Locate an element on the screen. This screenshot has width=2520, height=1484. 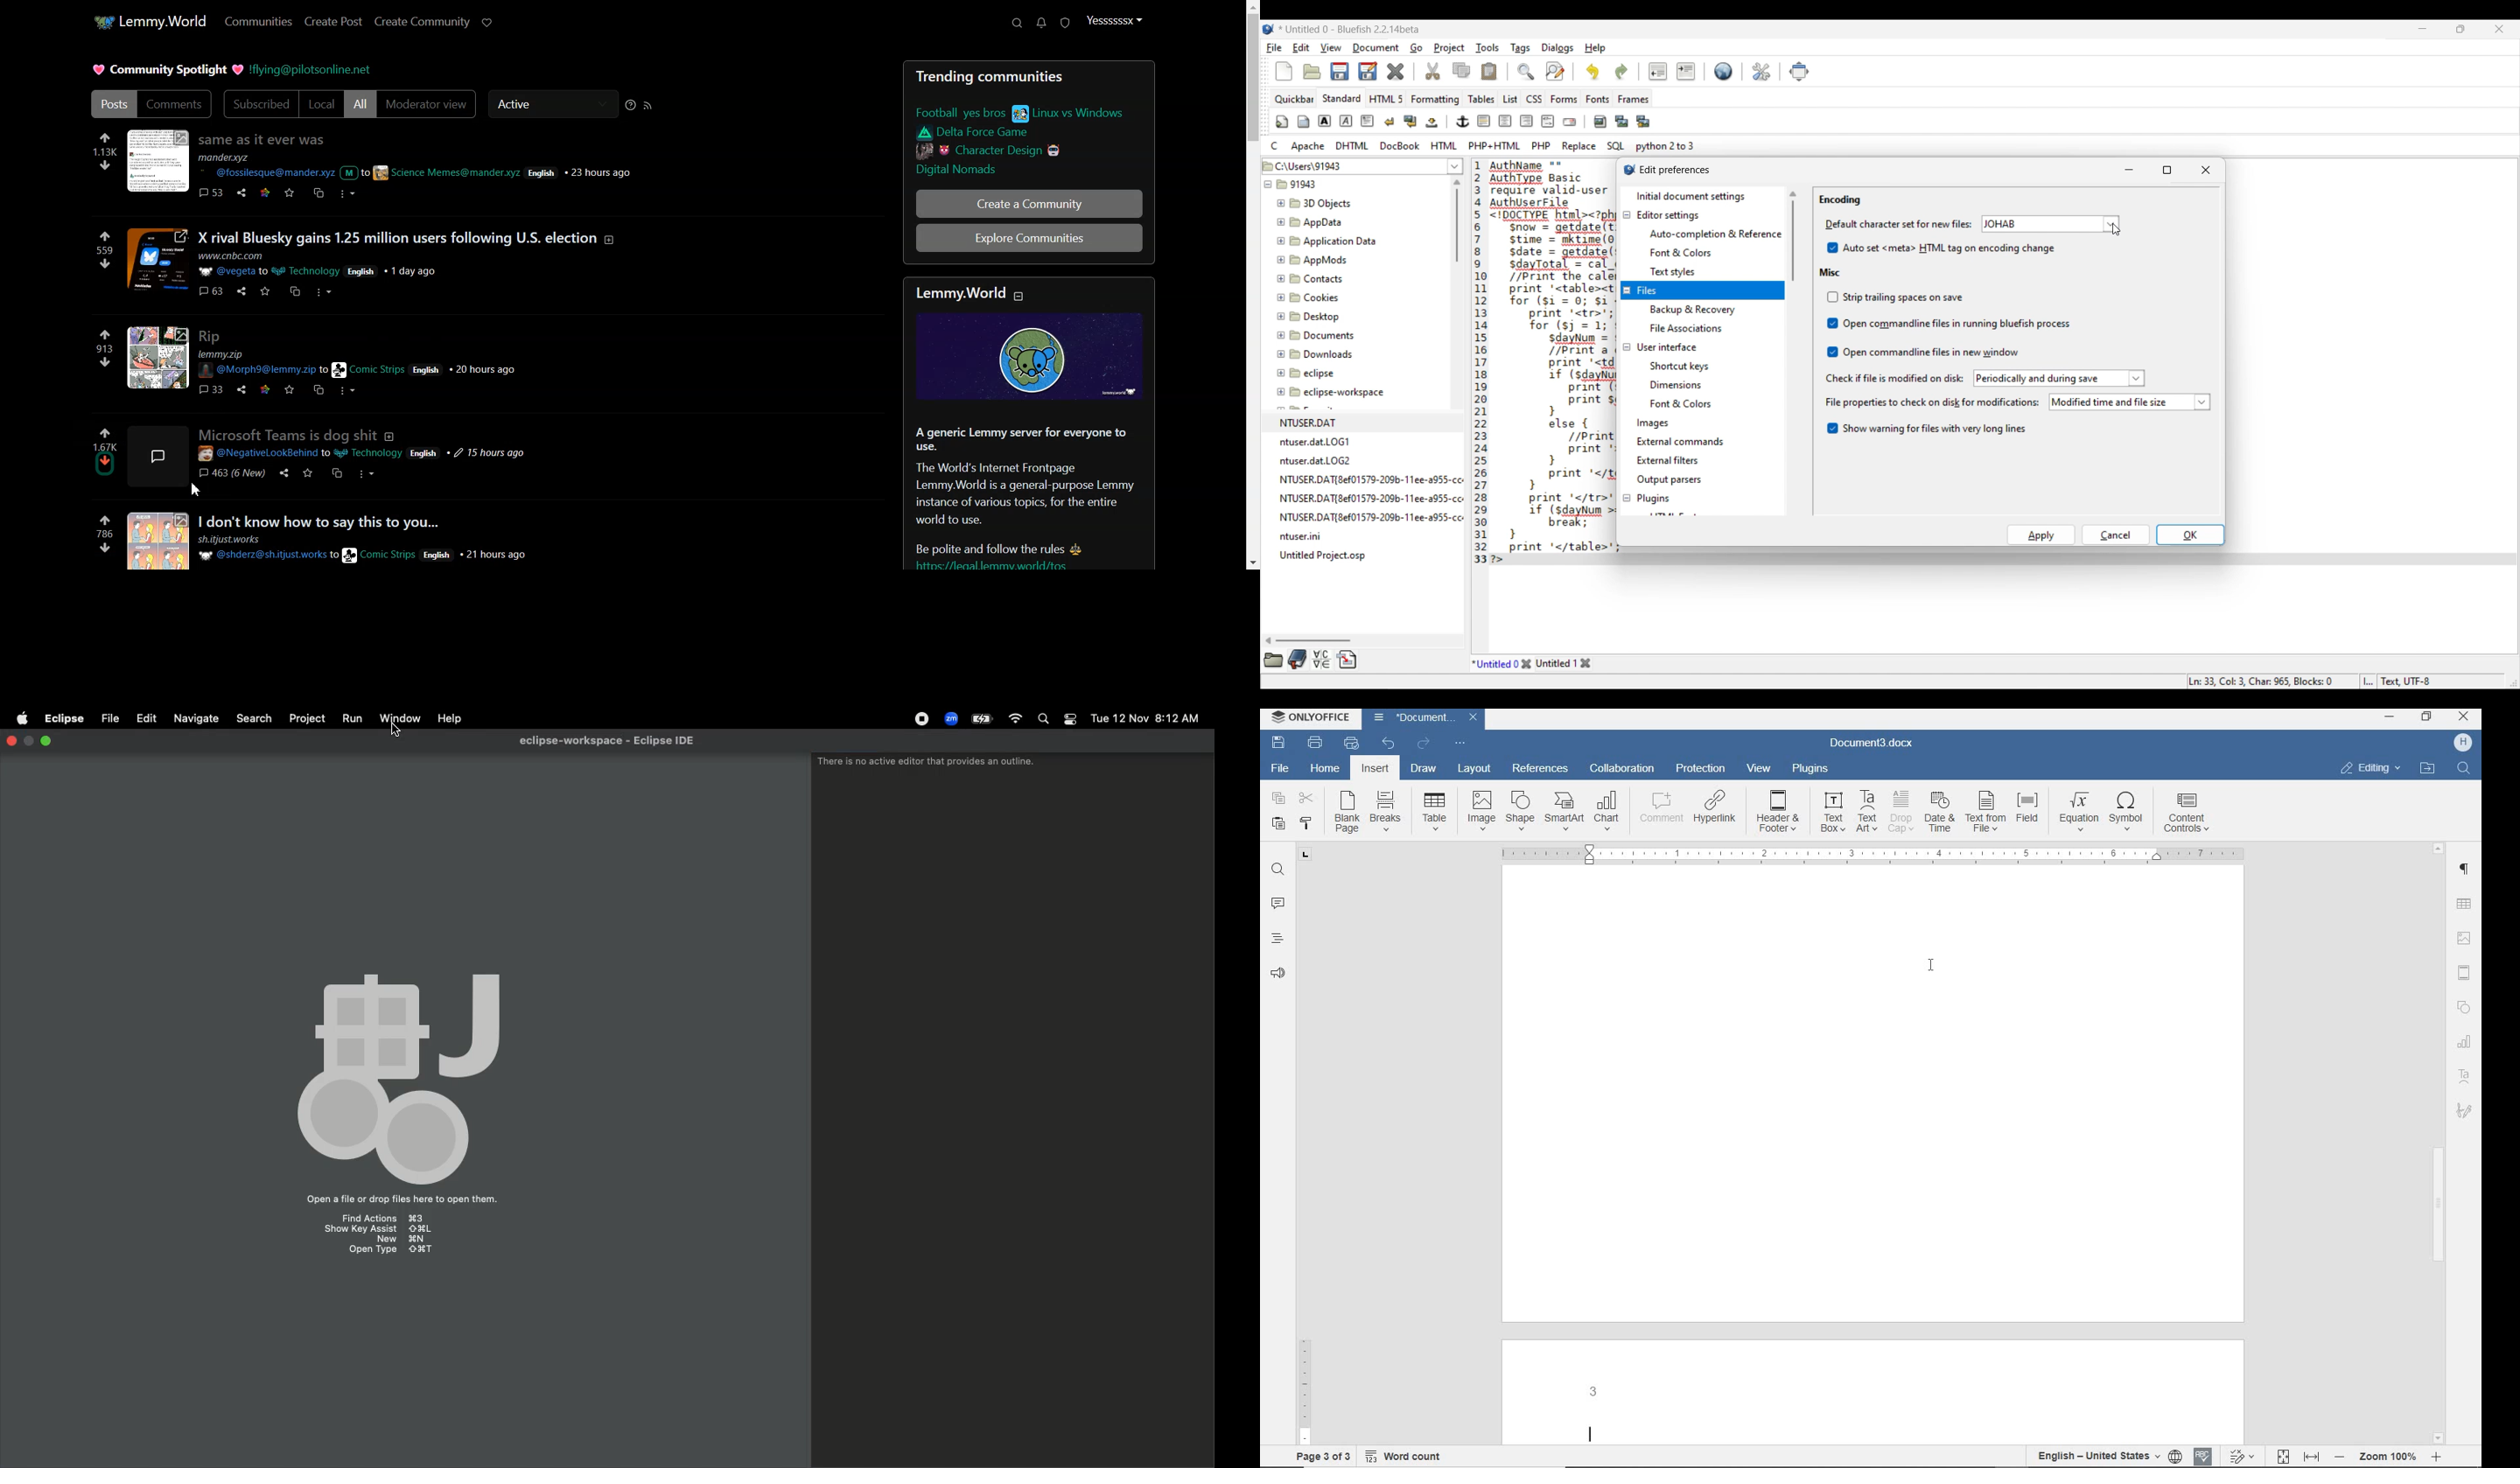
REDO is located at coordinates (1424, 741).